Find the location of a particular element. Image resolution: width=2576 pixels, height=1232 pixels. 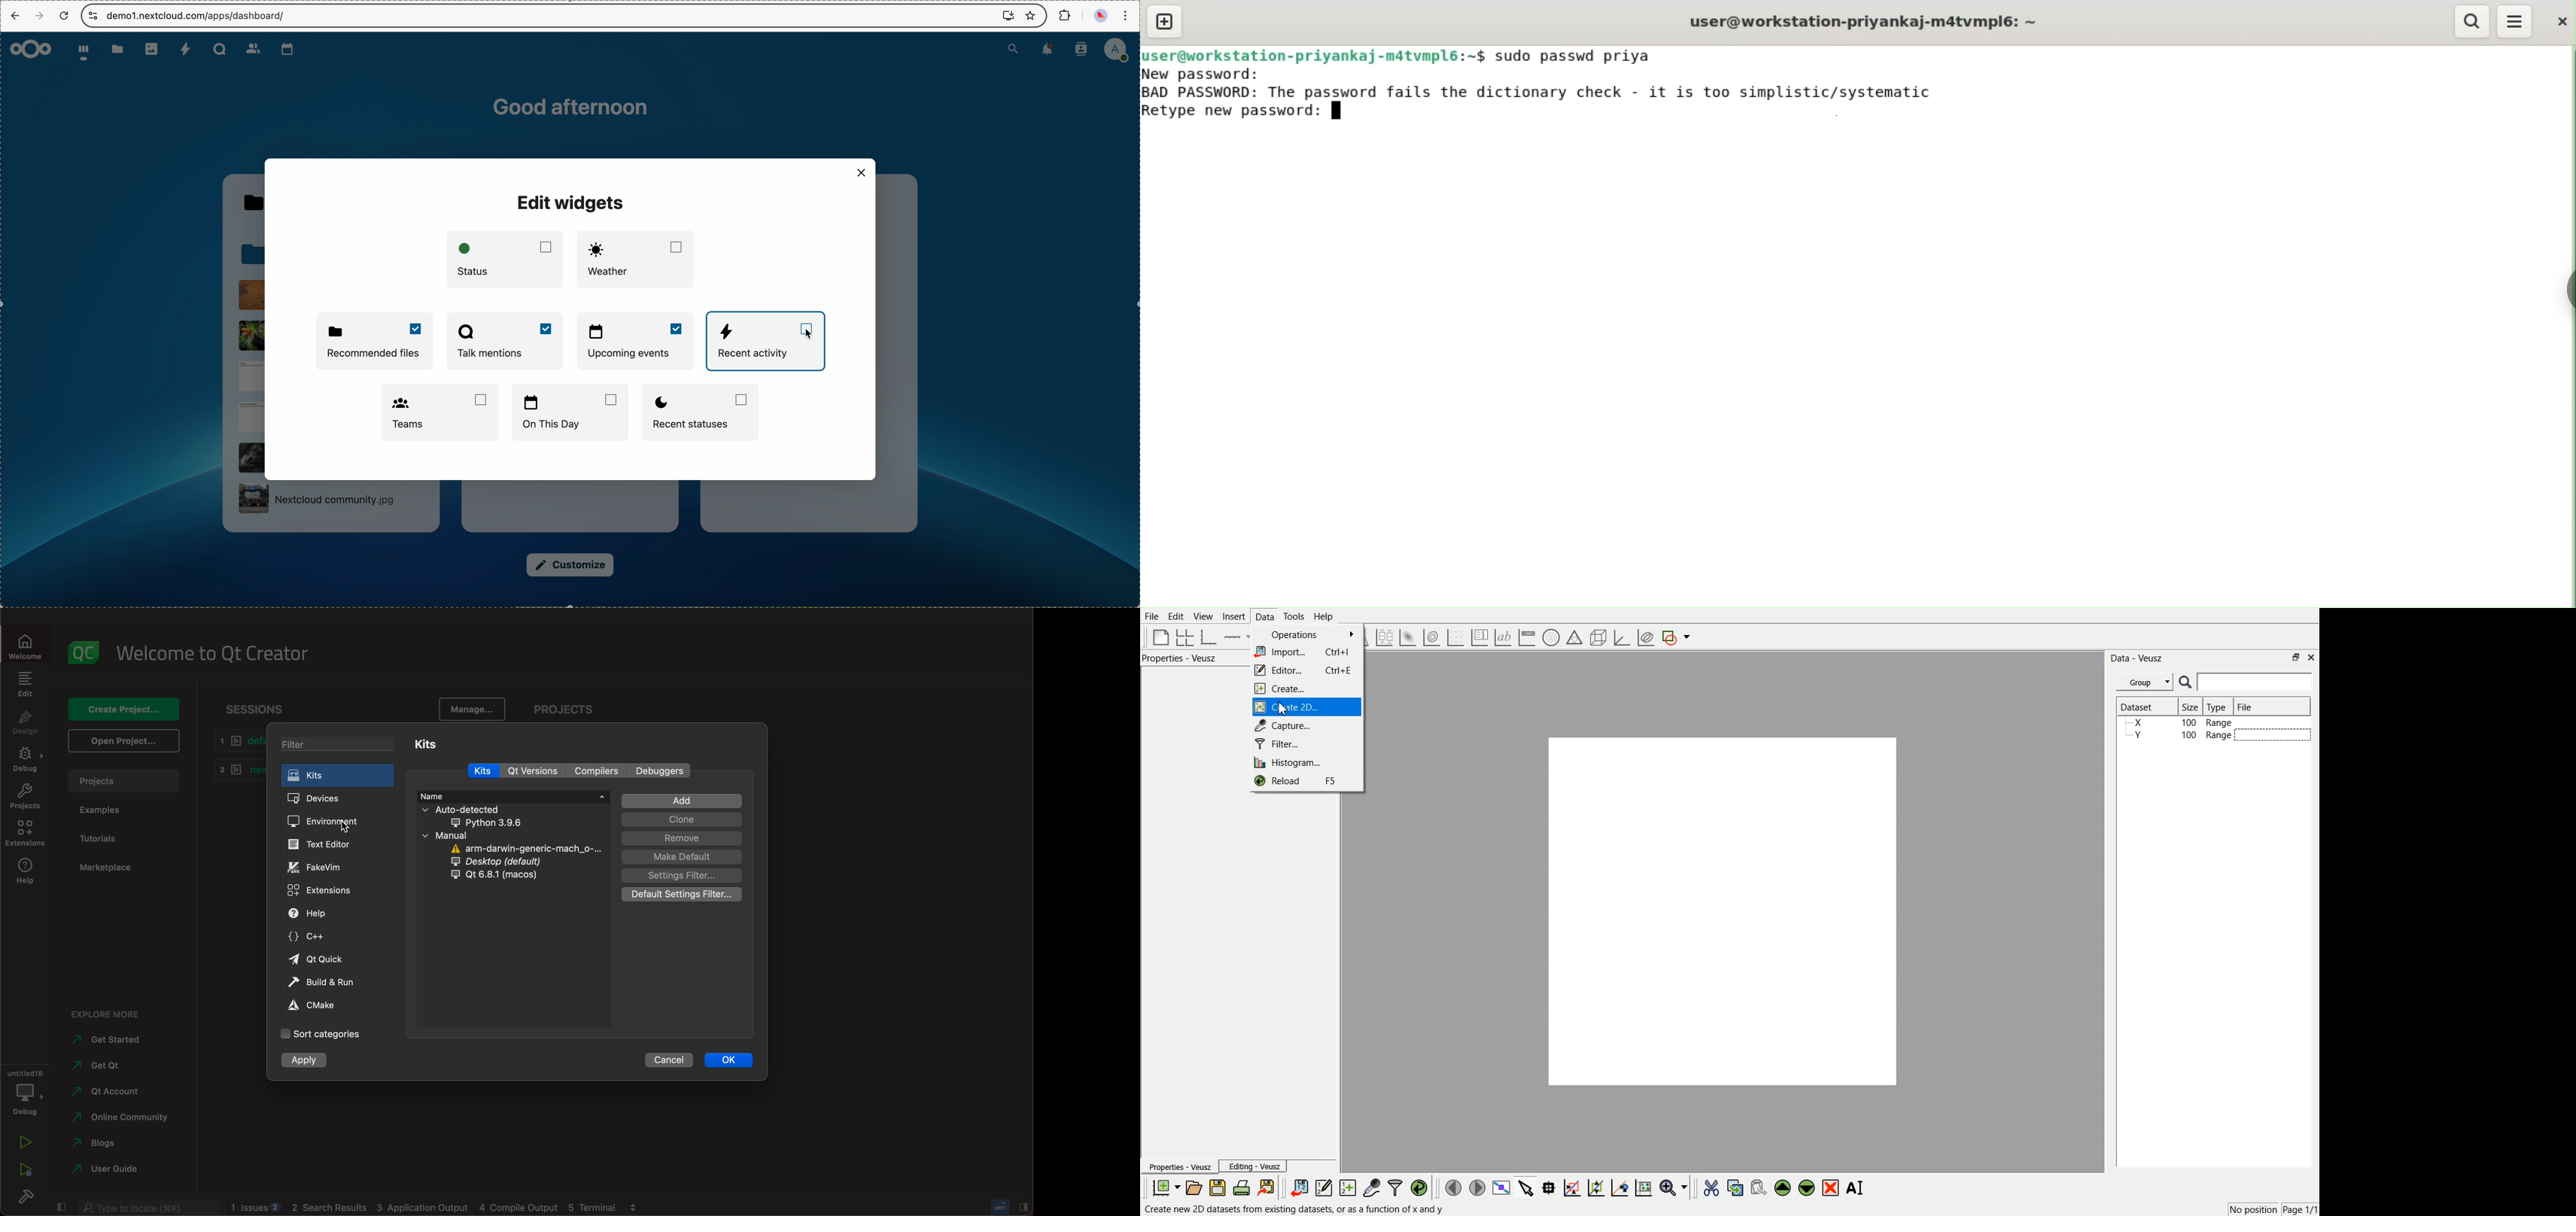

X 100 Range is located at coordinates (2180, 722).